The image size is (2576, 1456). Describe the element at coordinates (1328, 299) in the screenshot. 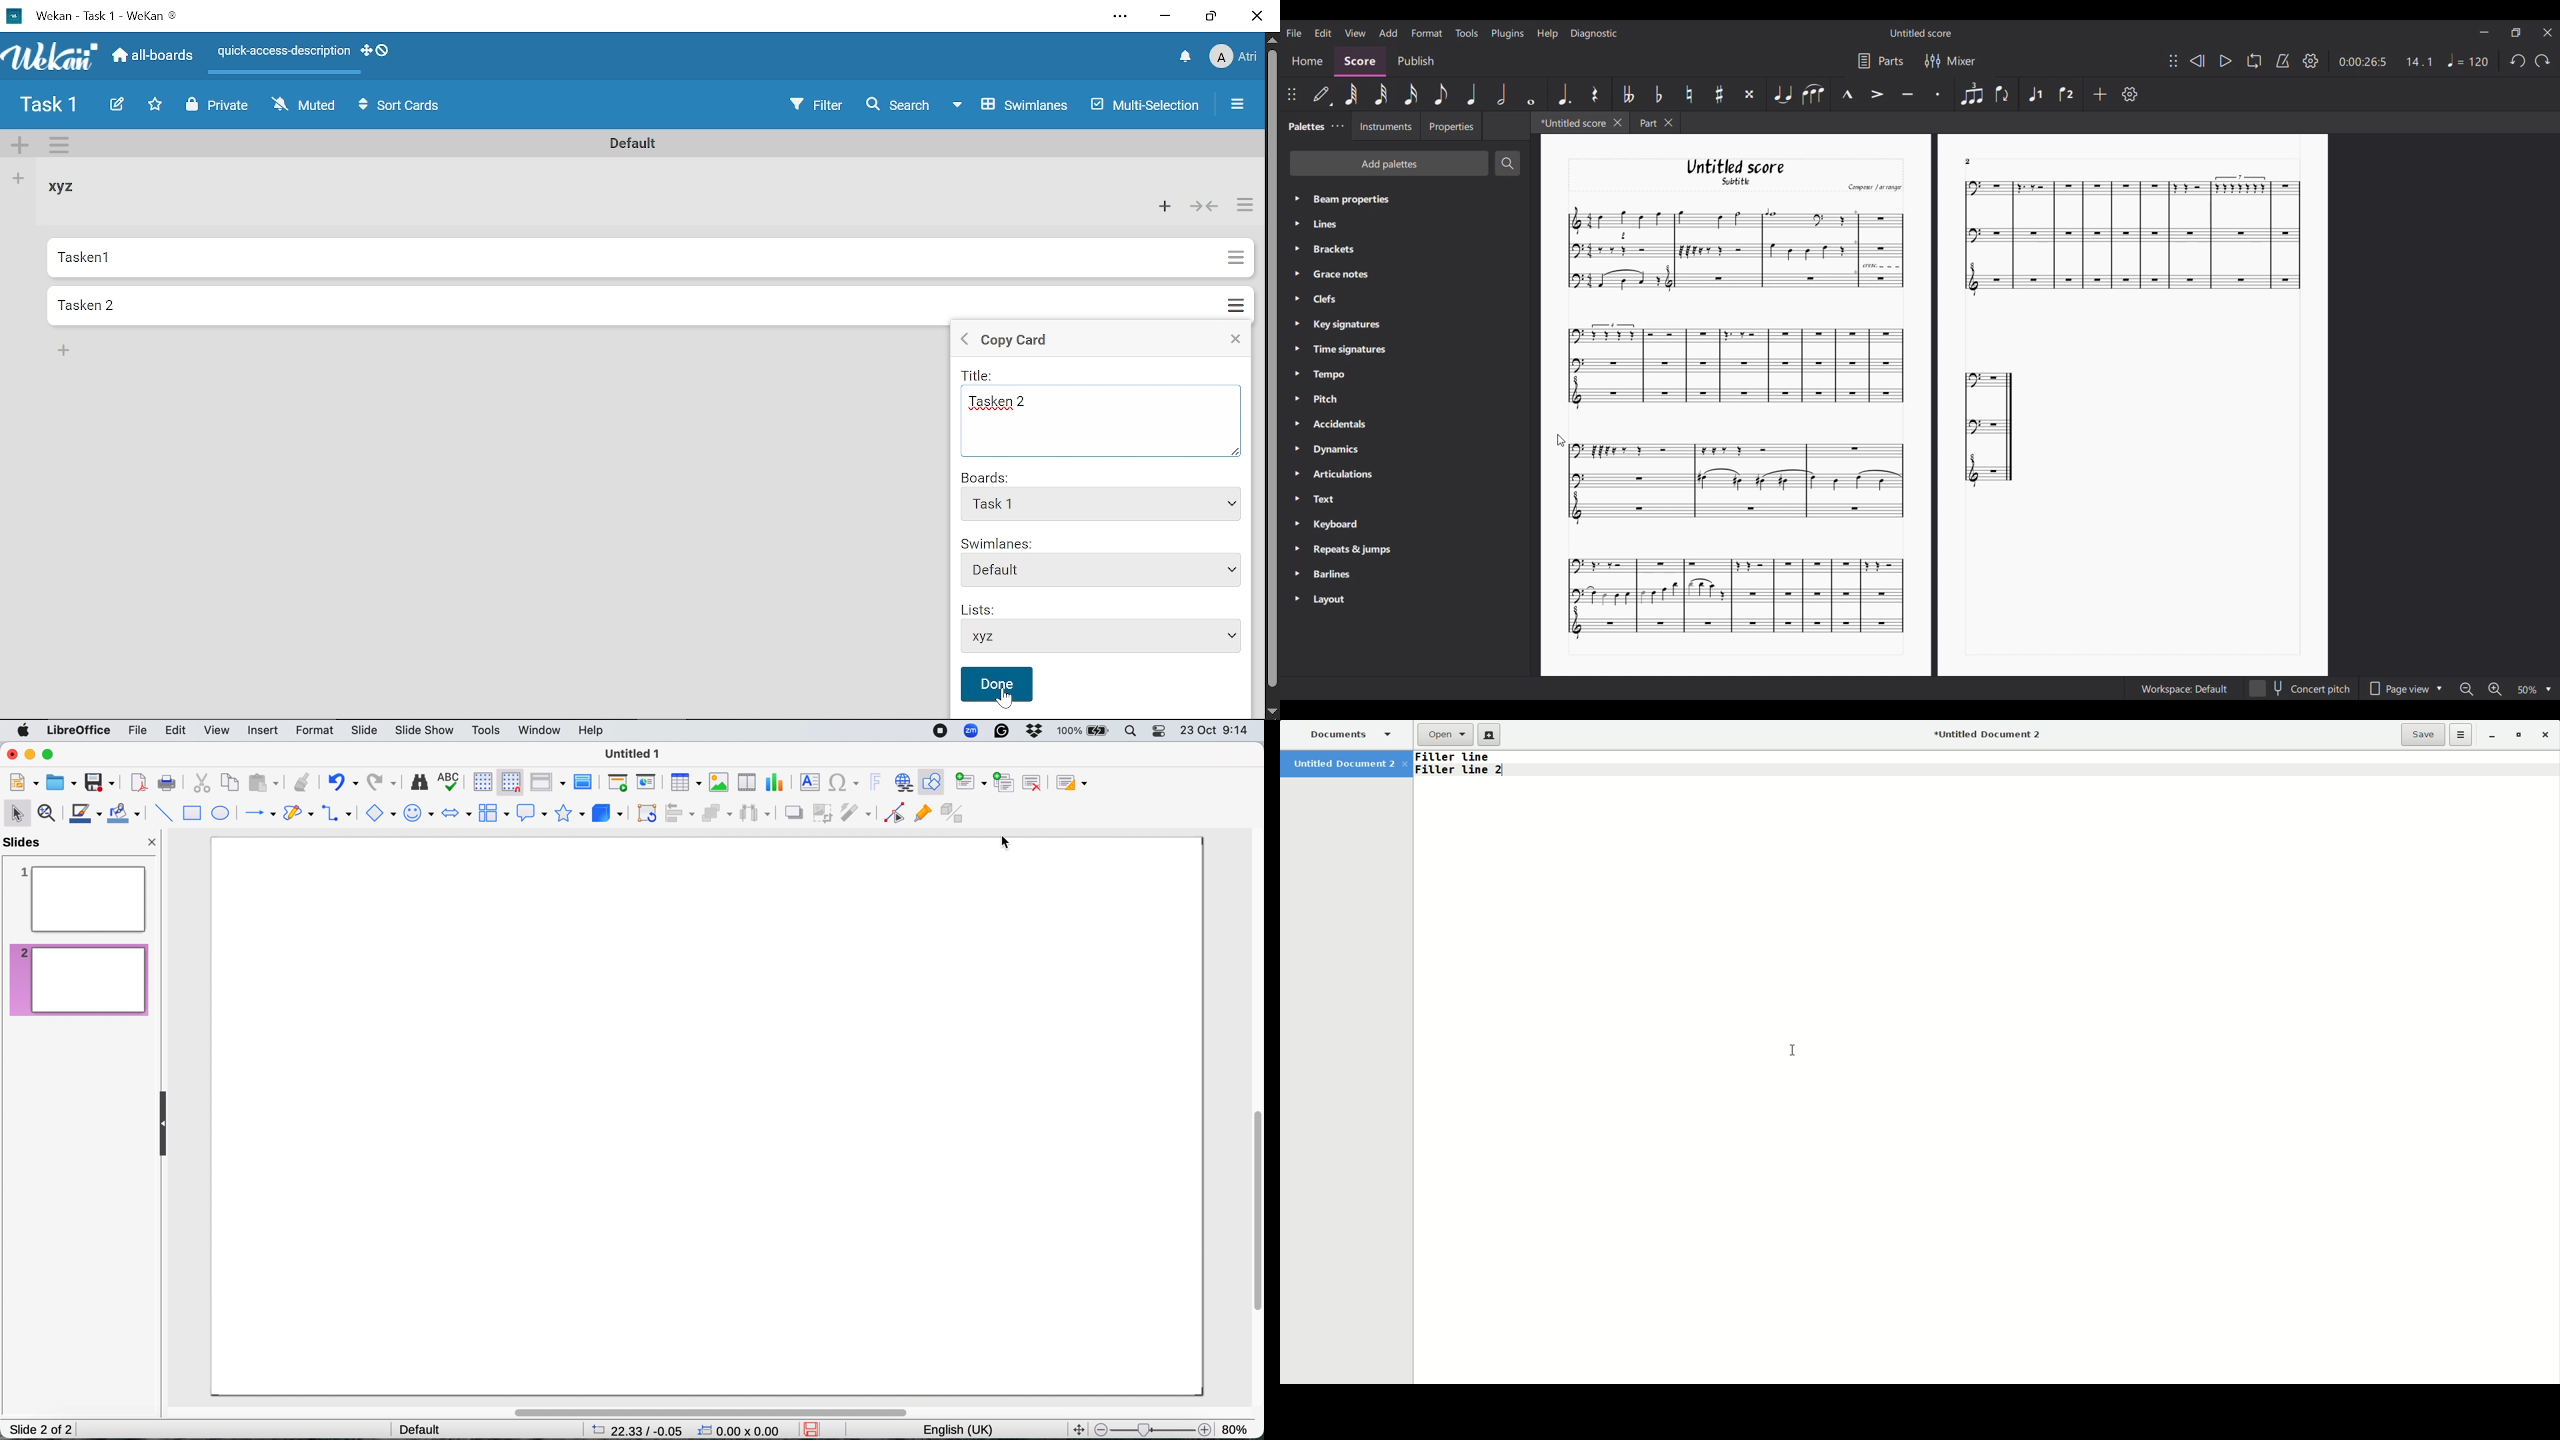

I see `»  Clefs` at that location.